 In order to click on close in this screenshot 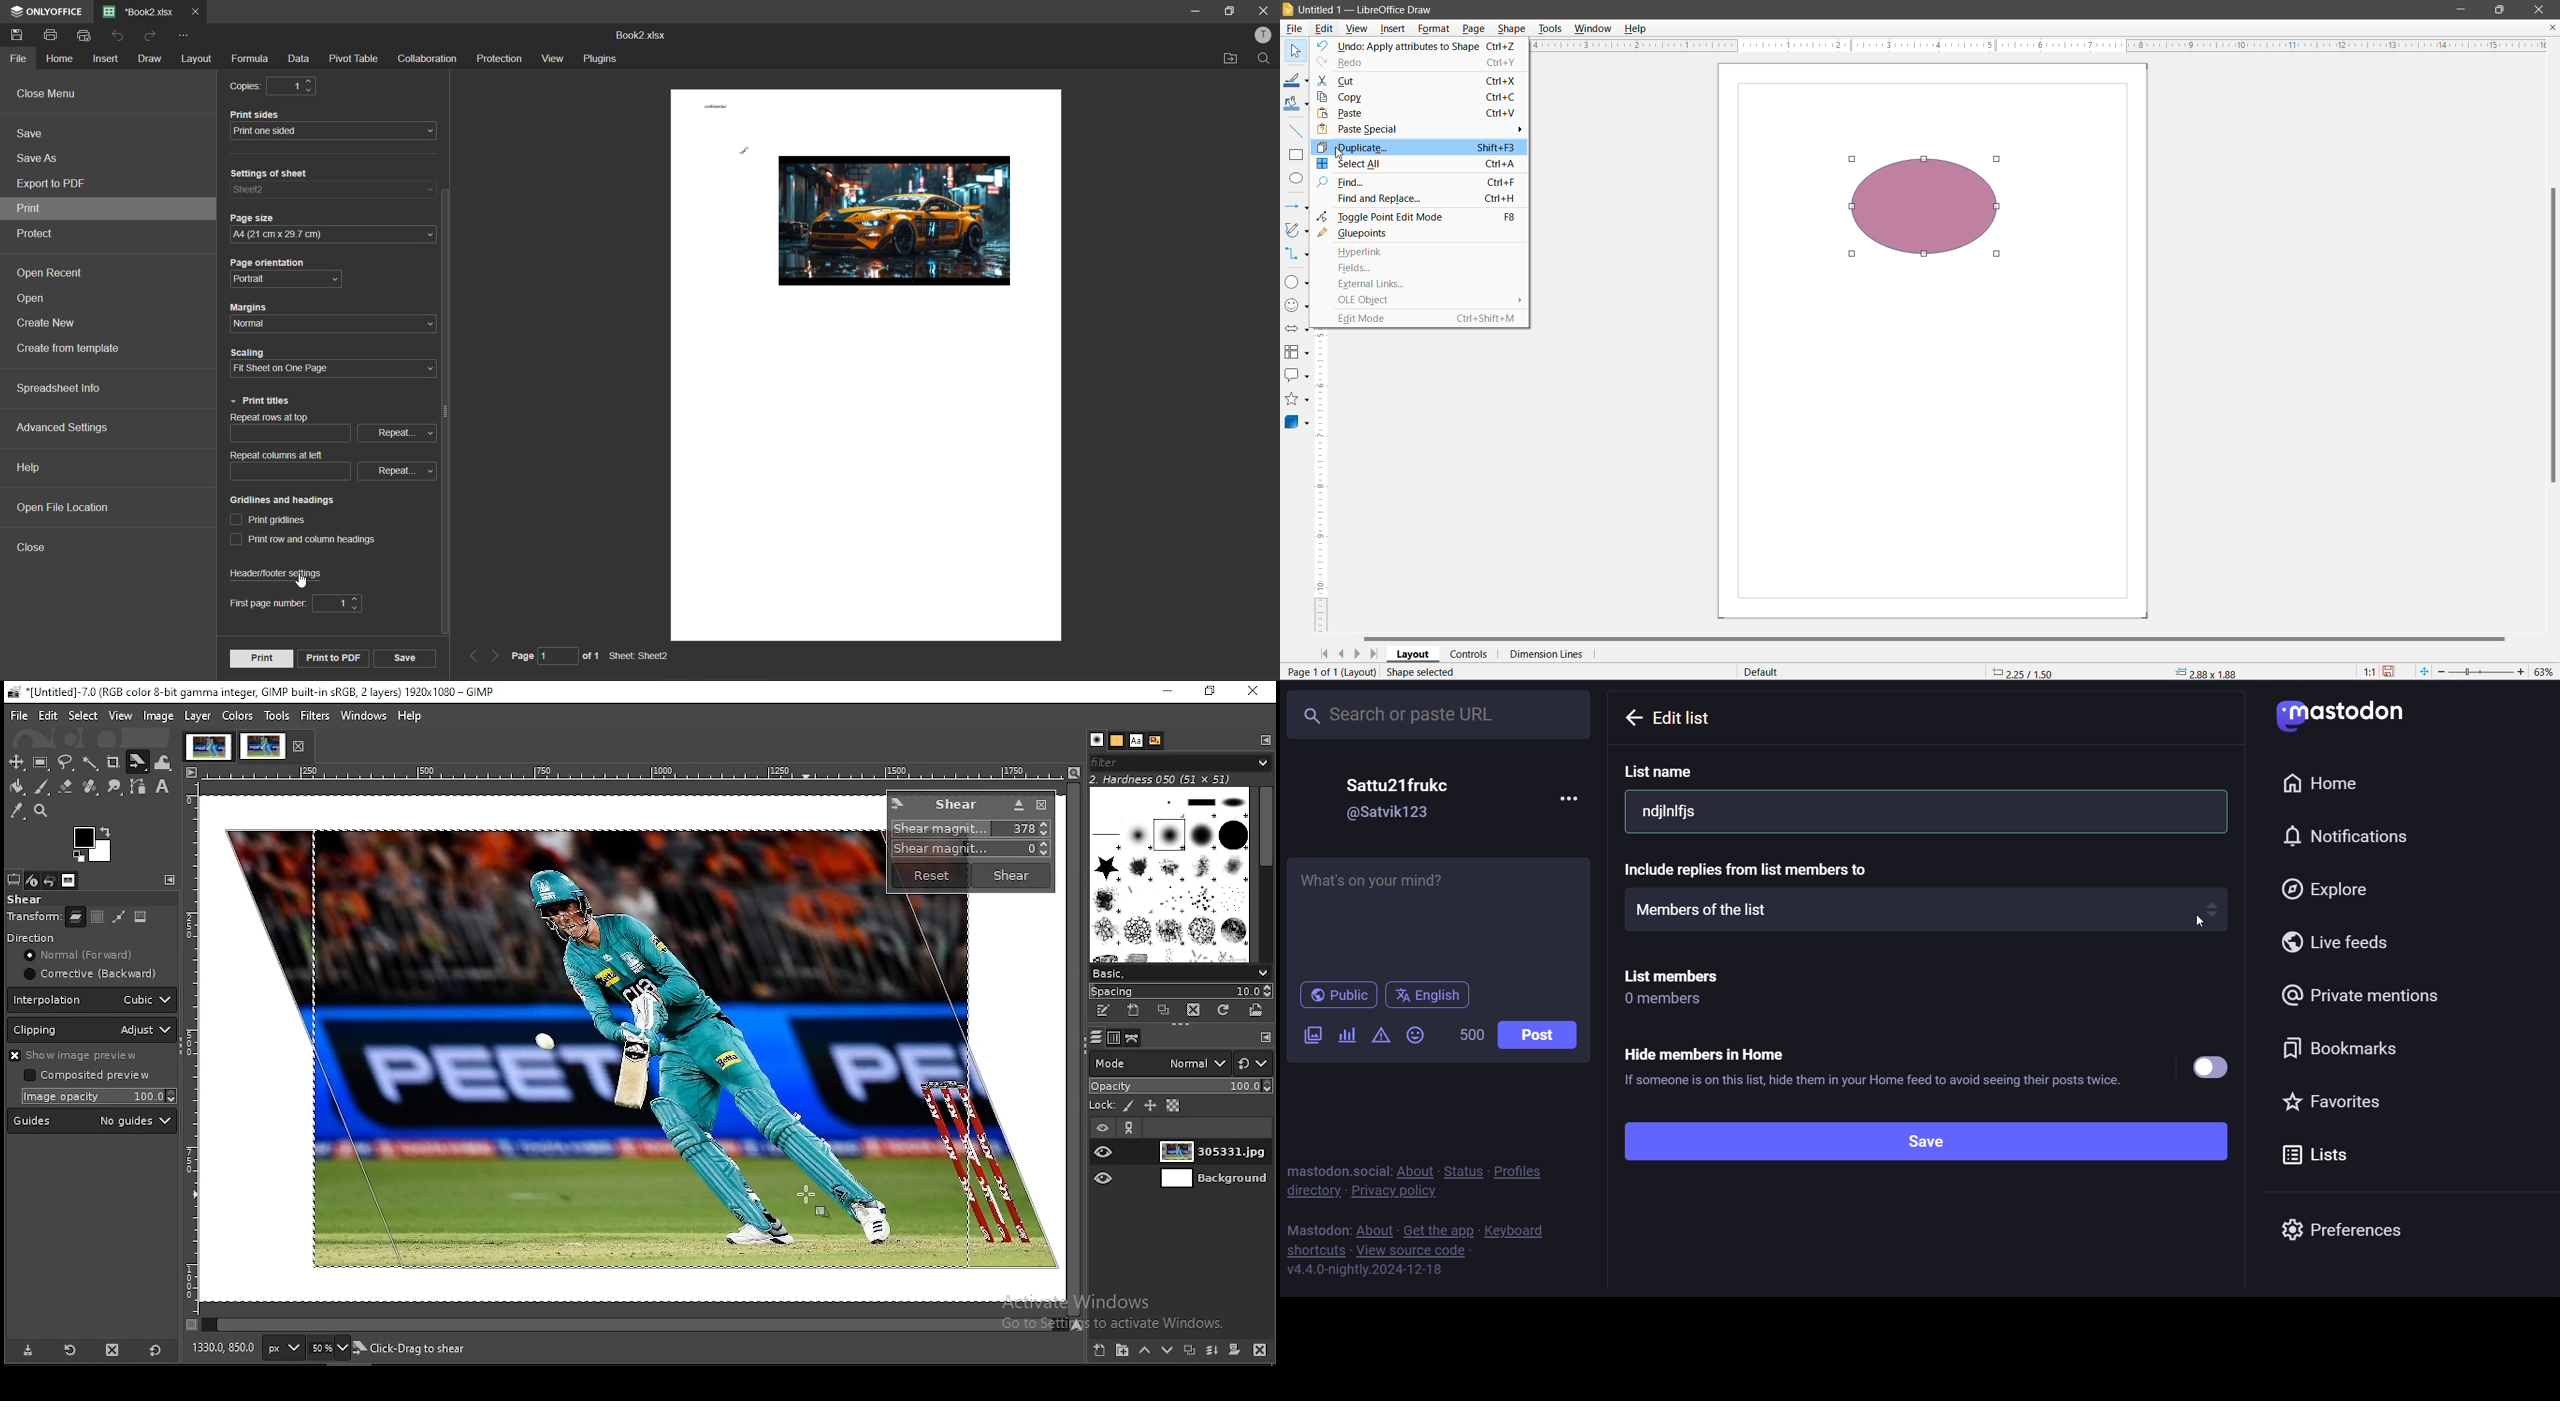, I will do `click(33, 548)`.